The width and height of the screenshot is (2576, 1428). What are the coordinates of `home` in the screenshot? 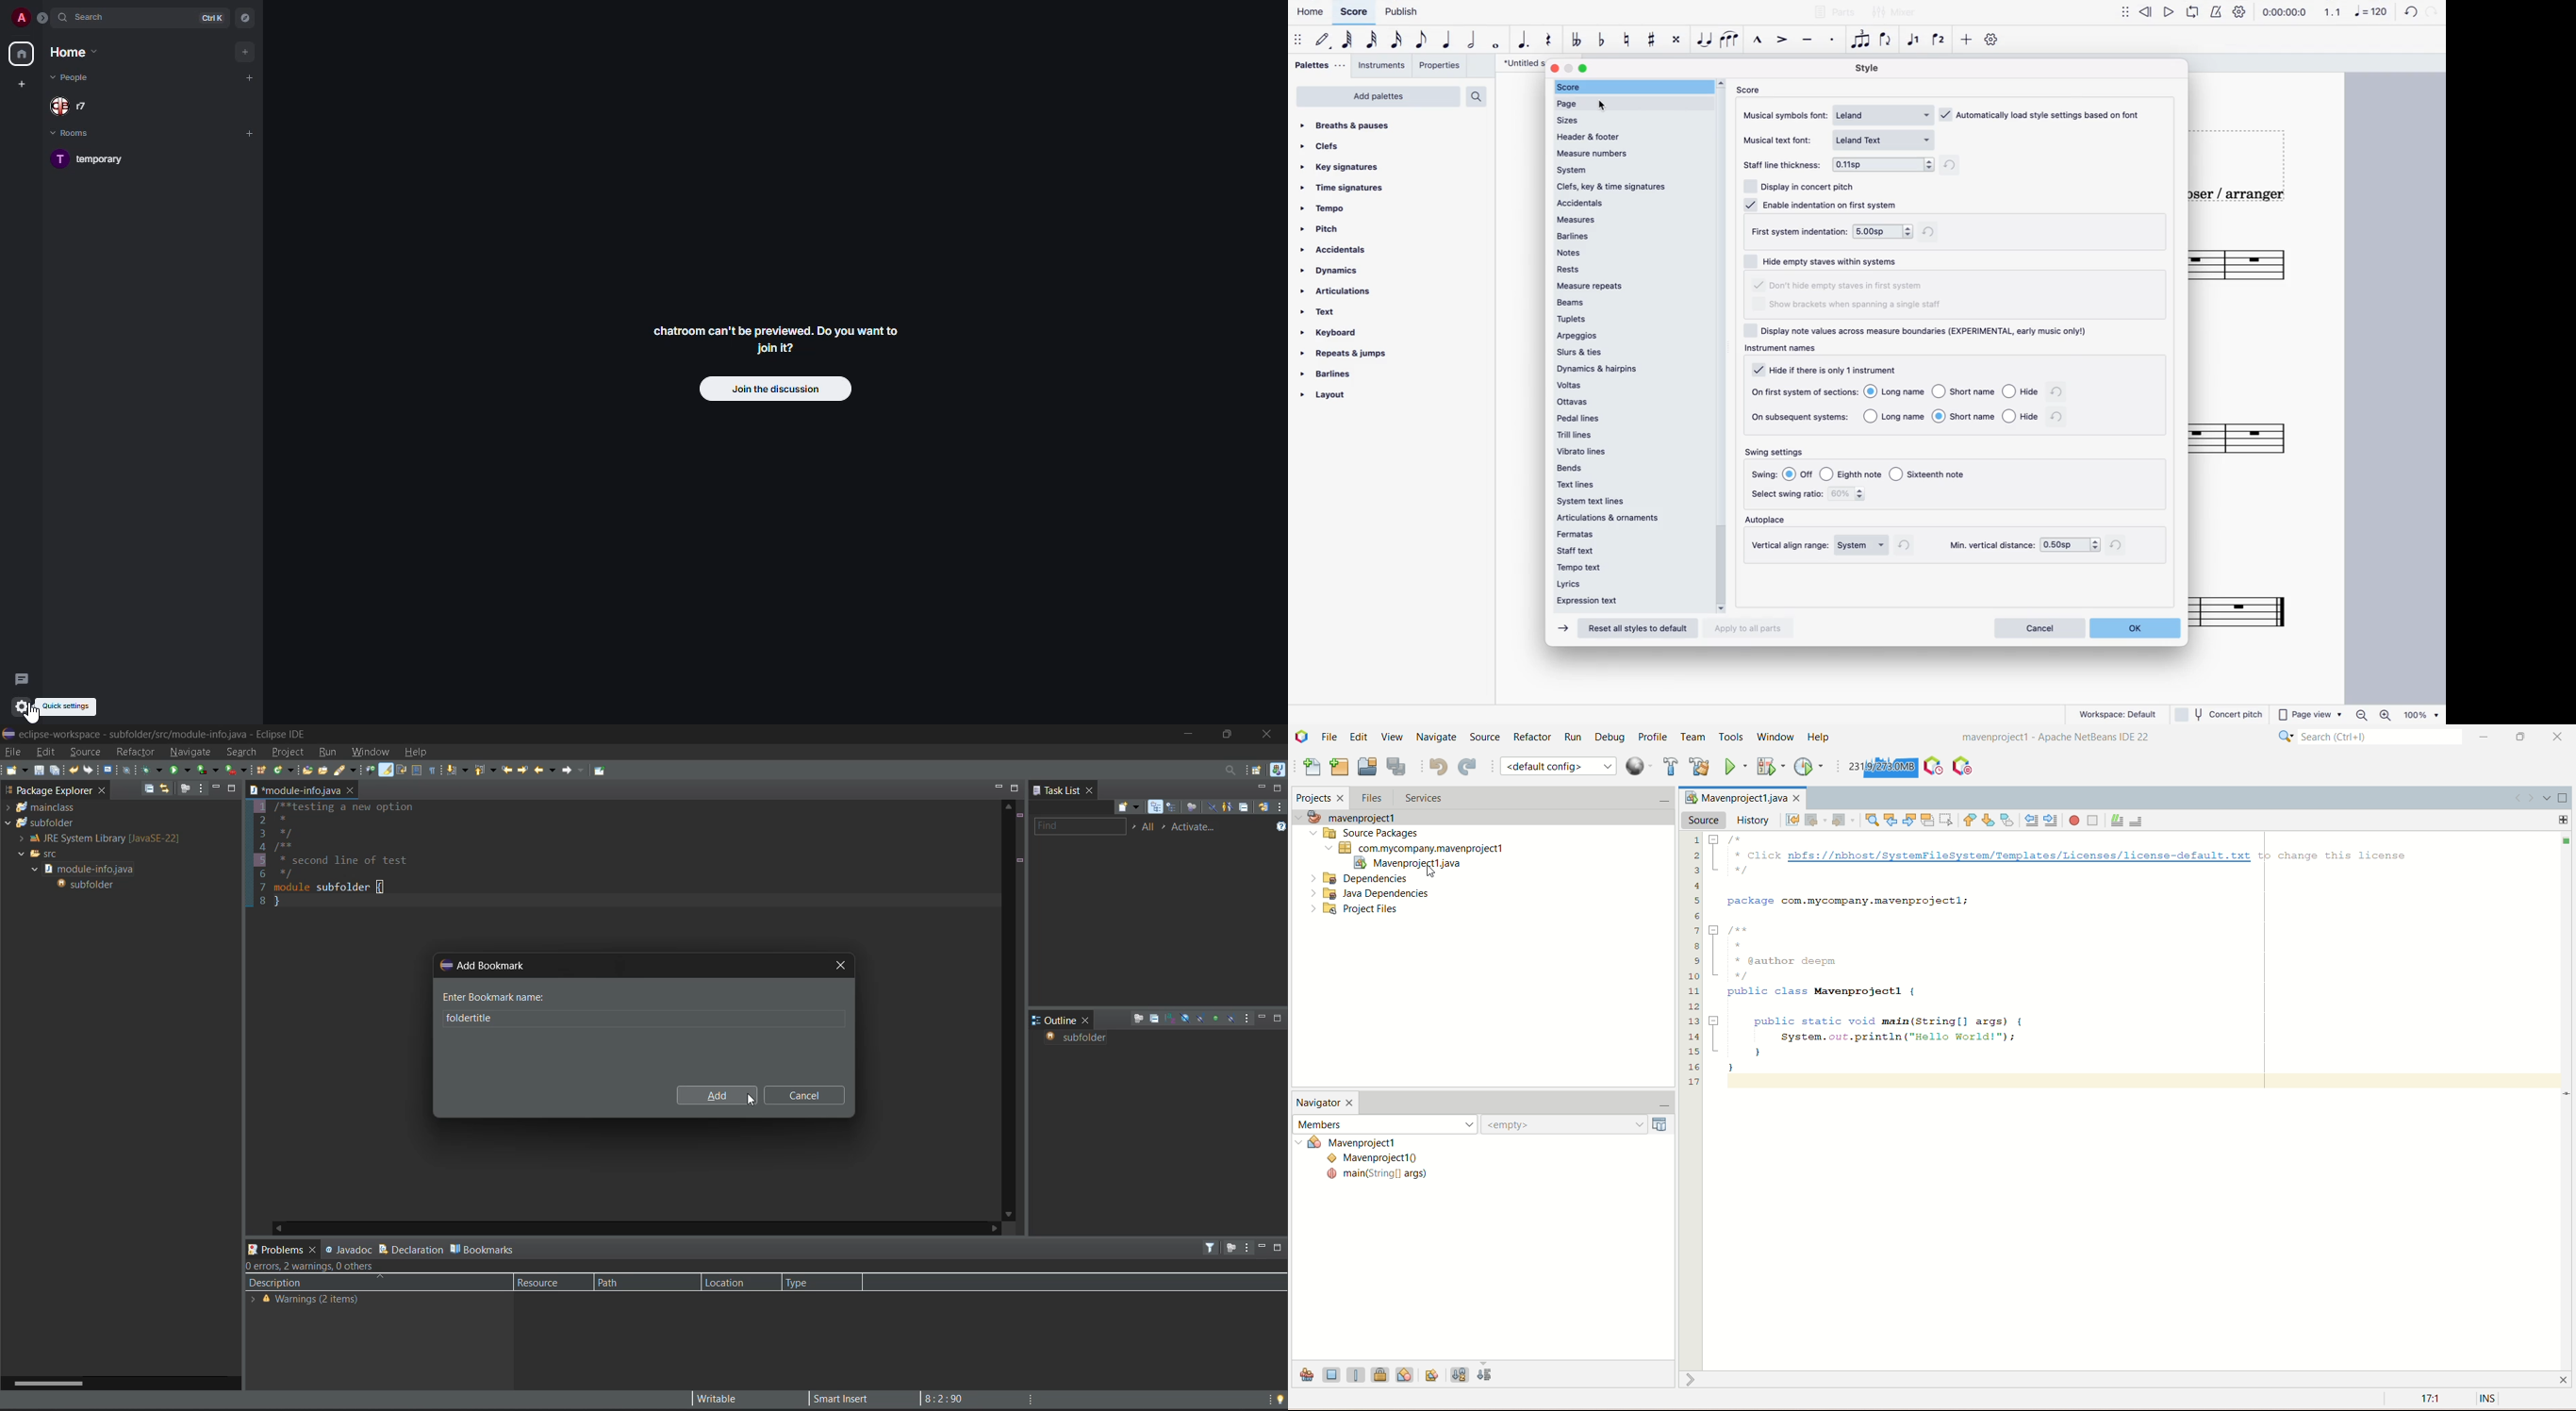 It's located at (23, 52).